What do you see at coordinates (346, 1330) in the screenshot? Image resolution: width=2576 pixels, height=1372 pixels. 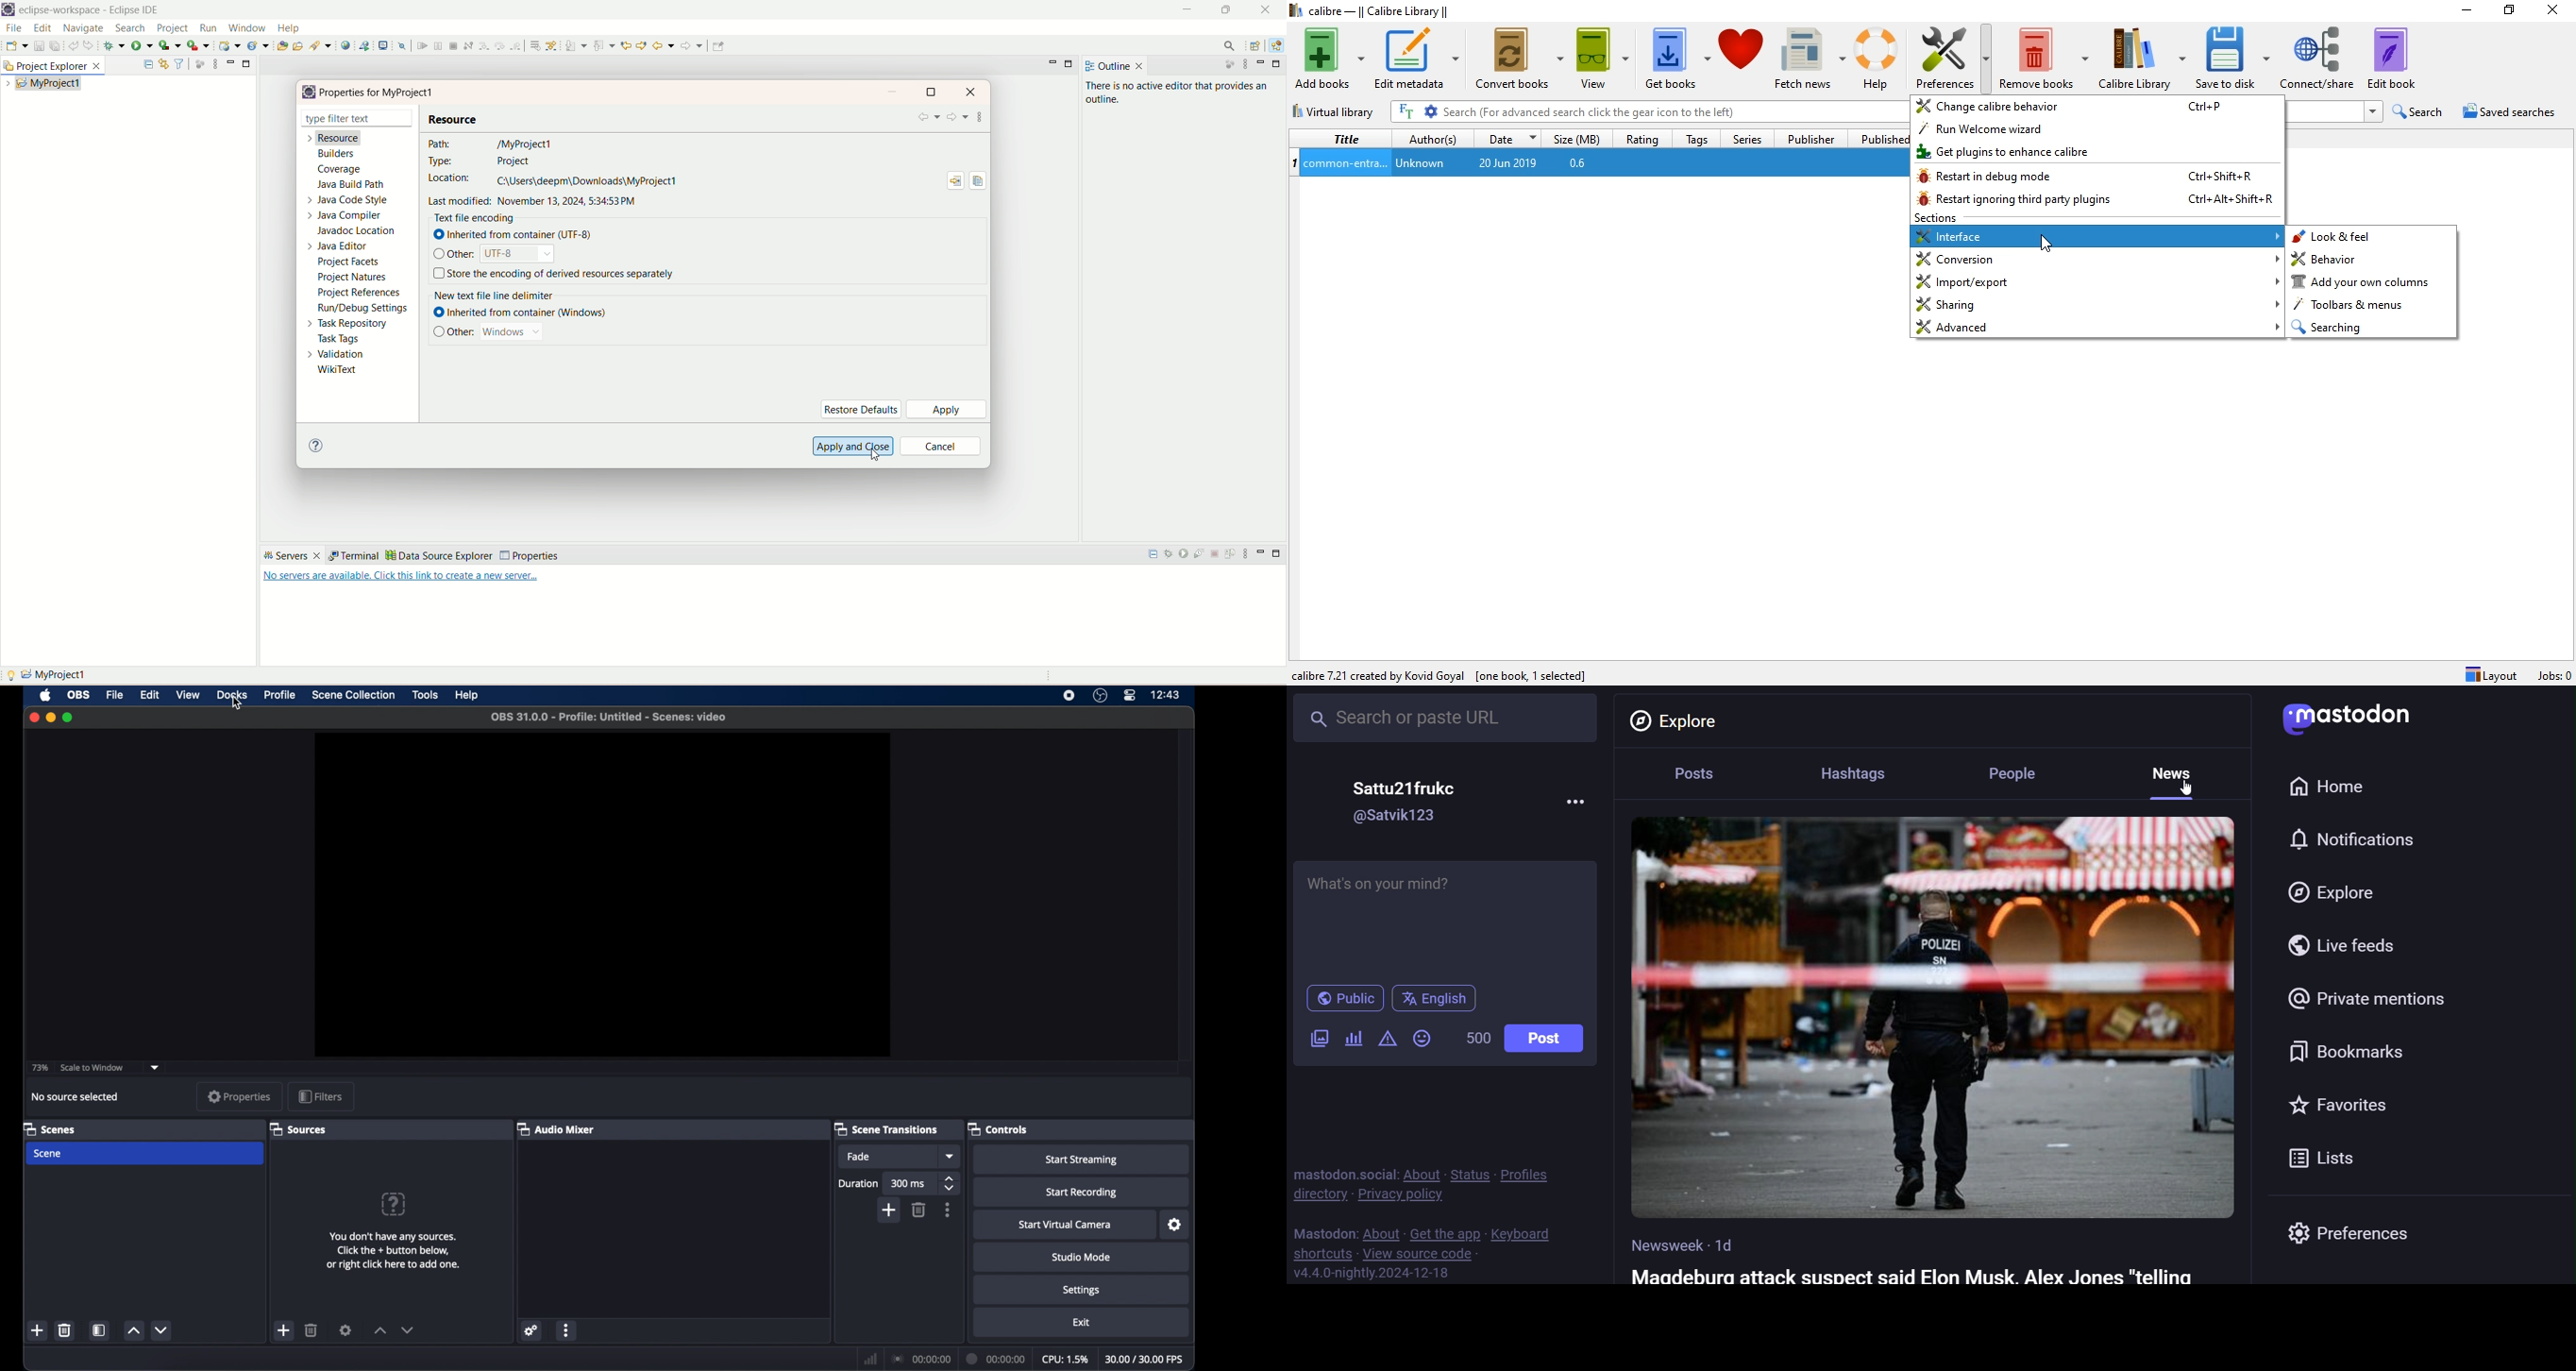 I see `settings` at bounding box center [346, 1330].